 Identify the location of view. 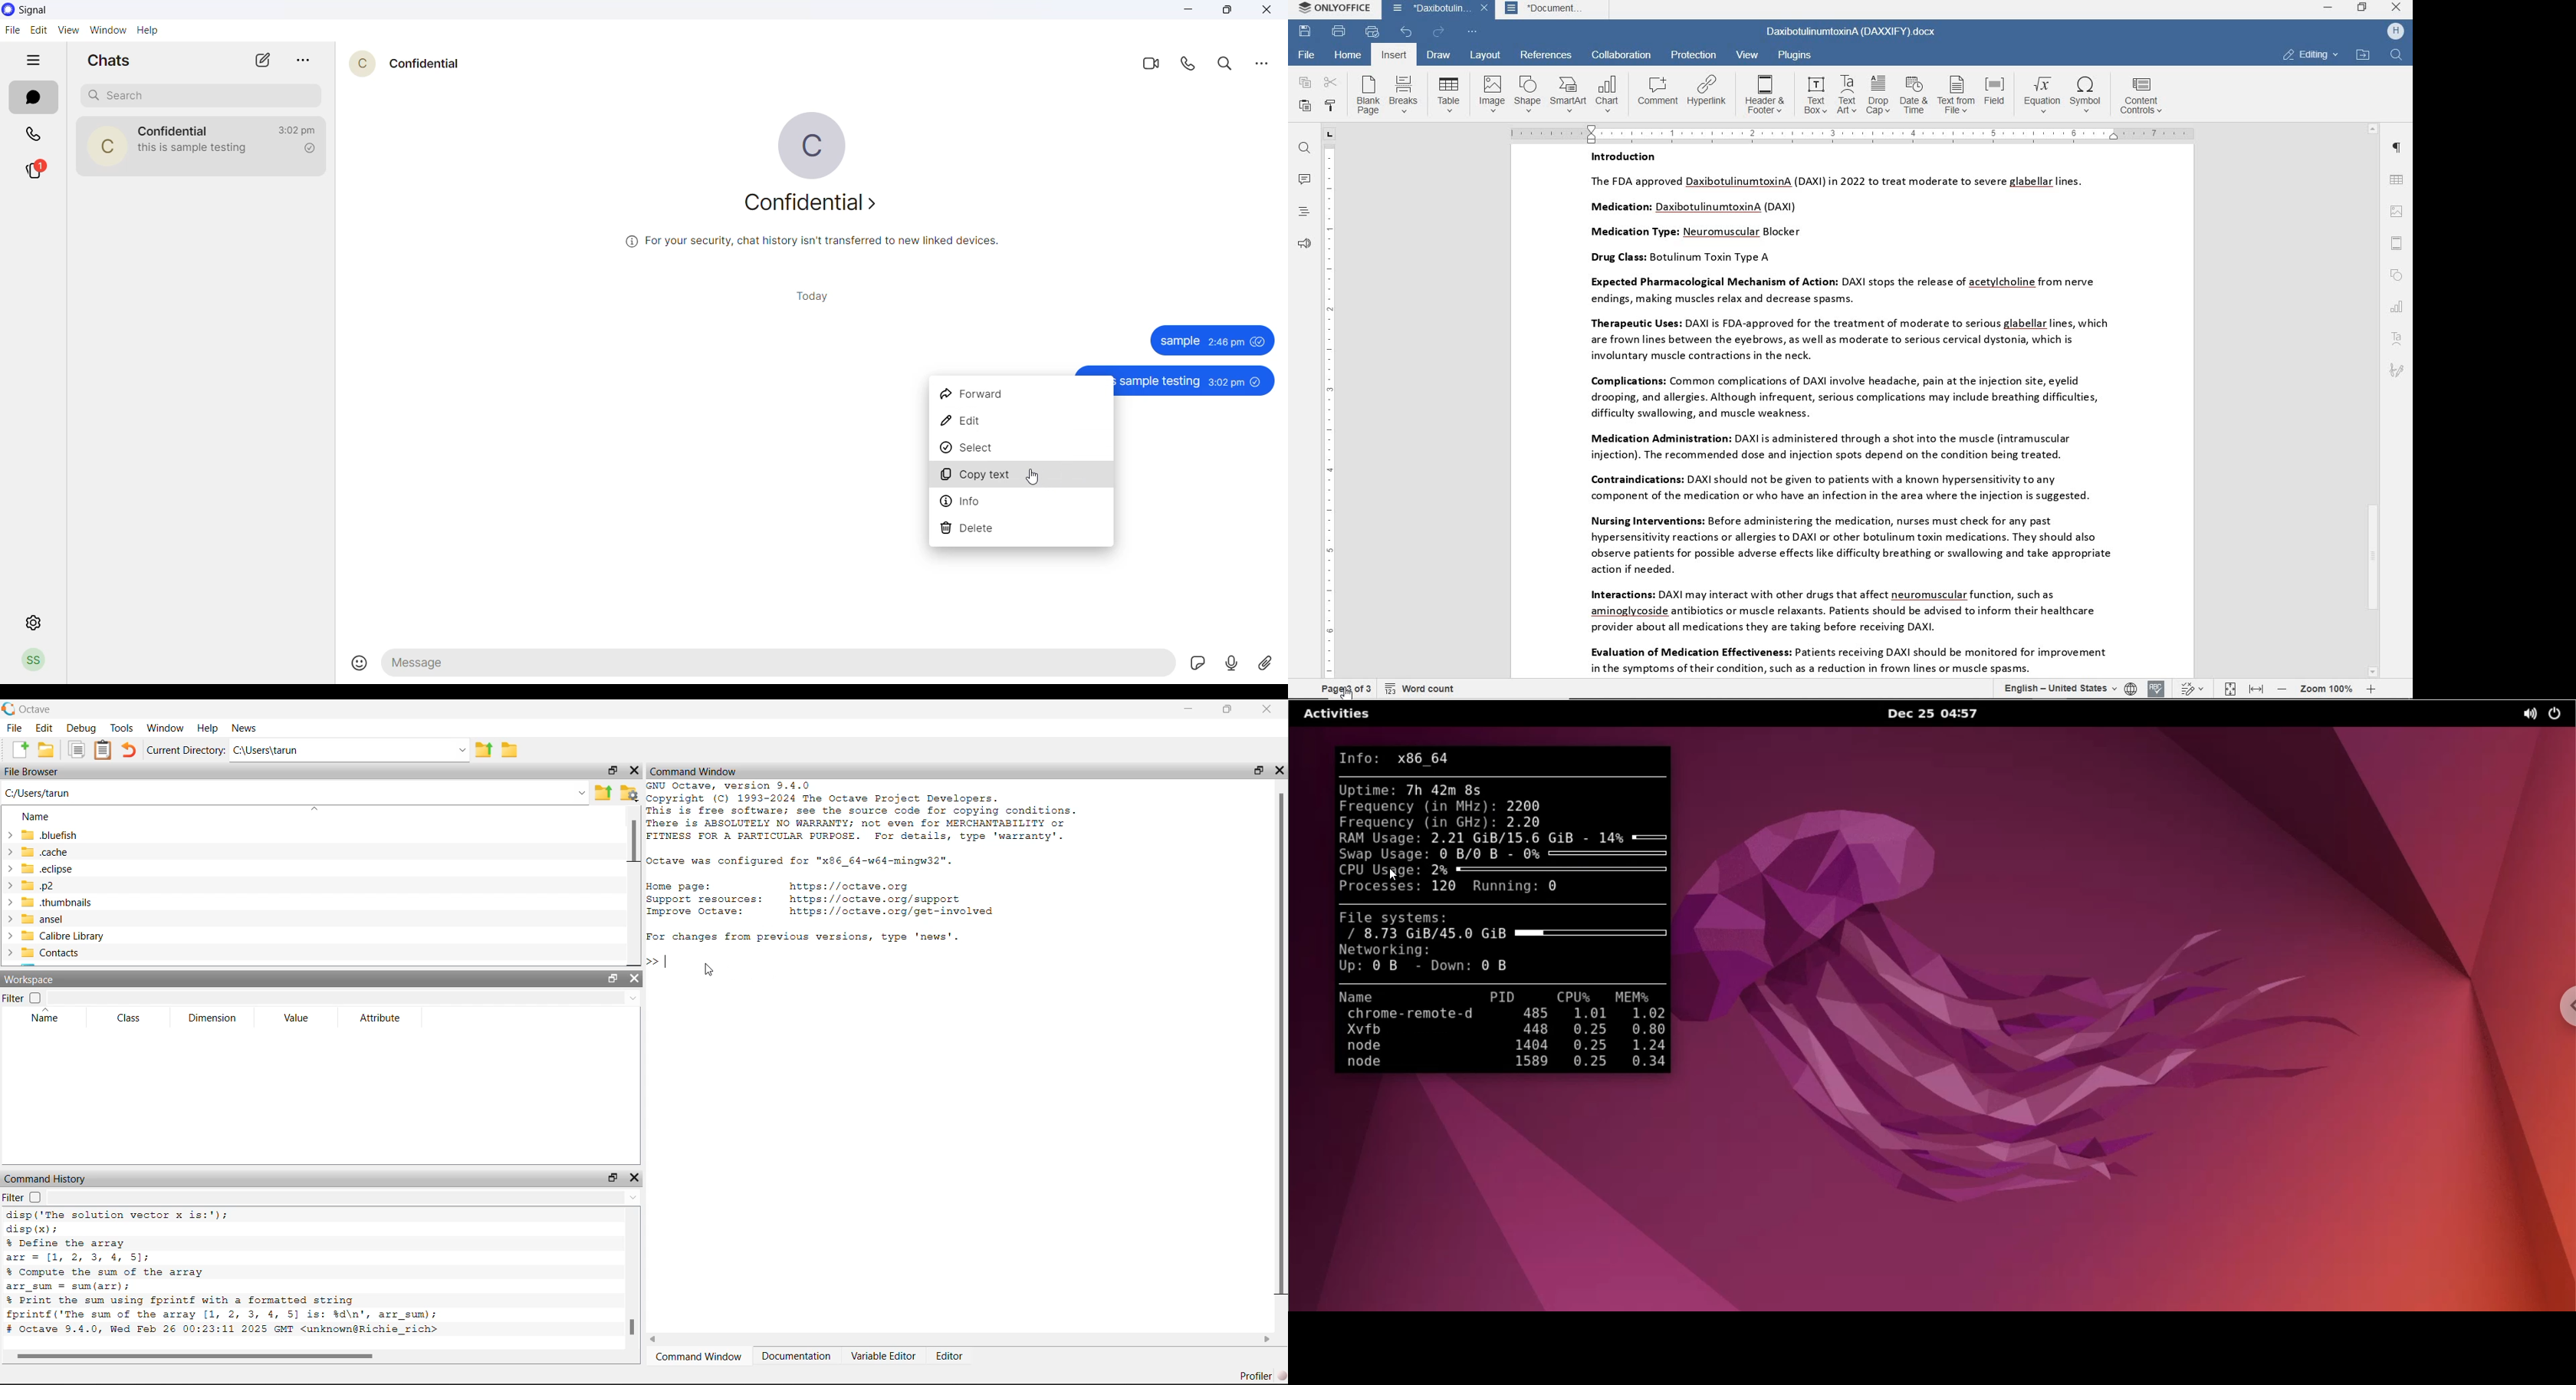
(1746, 54).